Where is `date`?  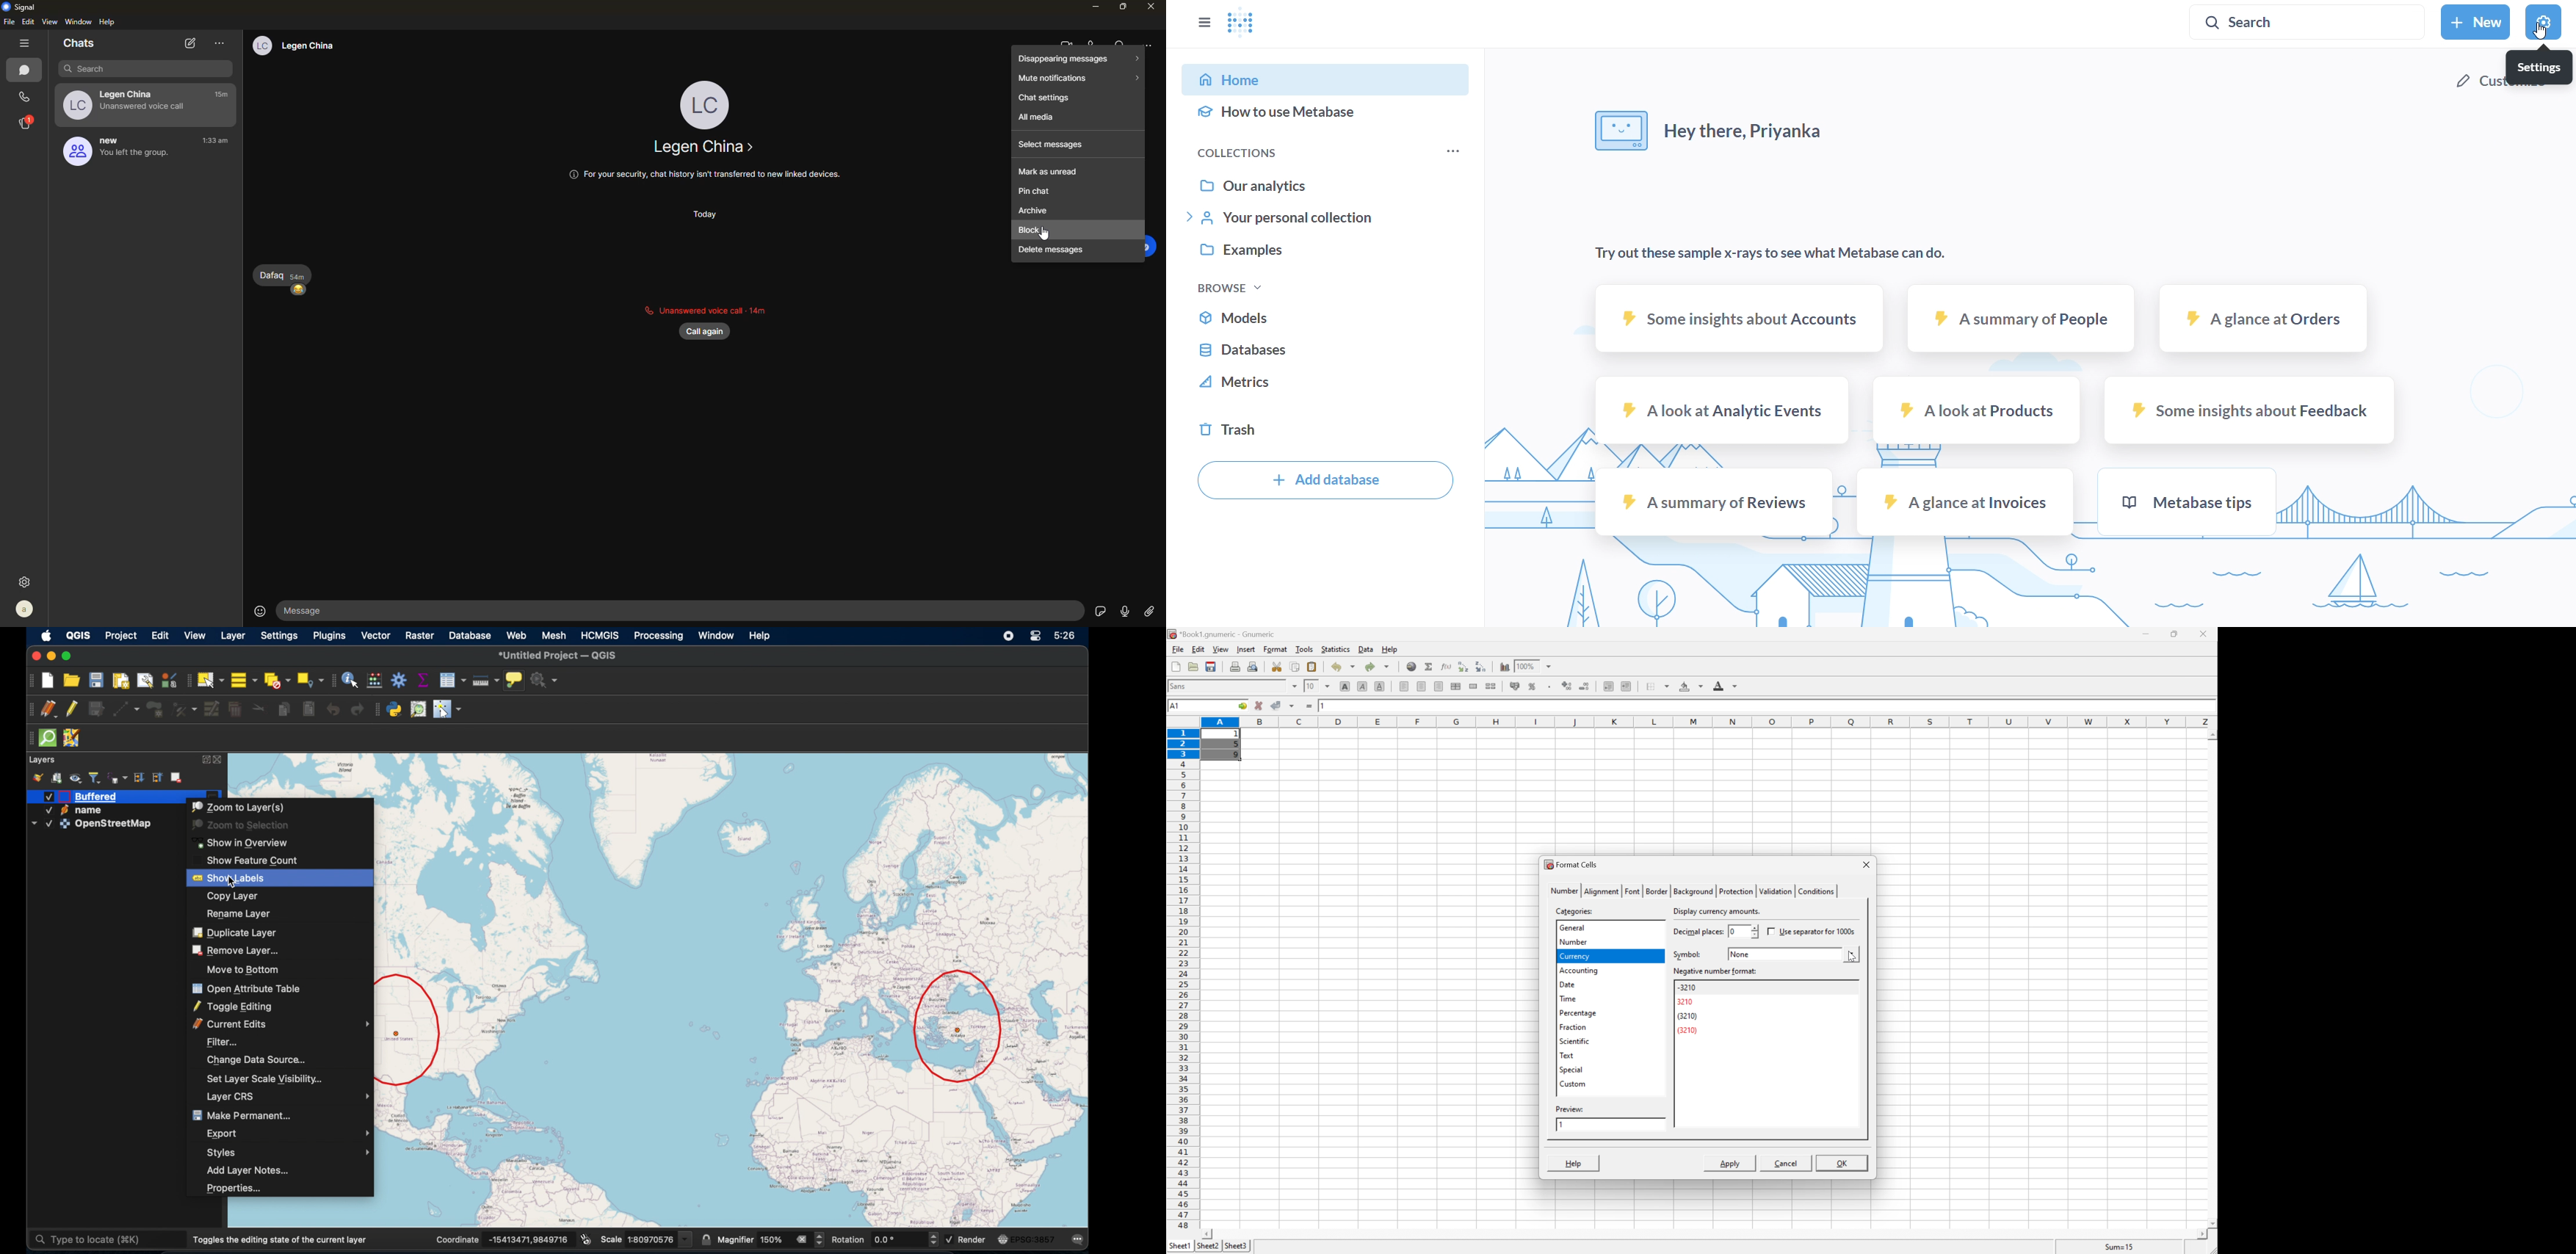 date is located at coordinates (1567, 984).